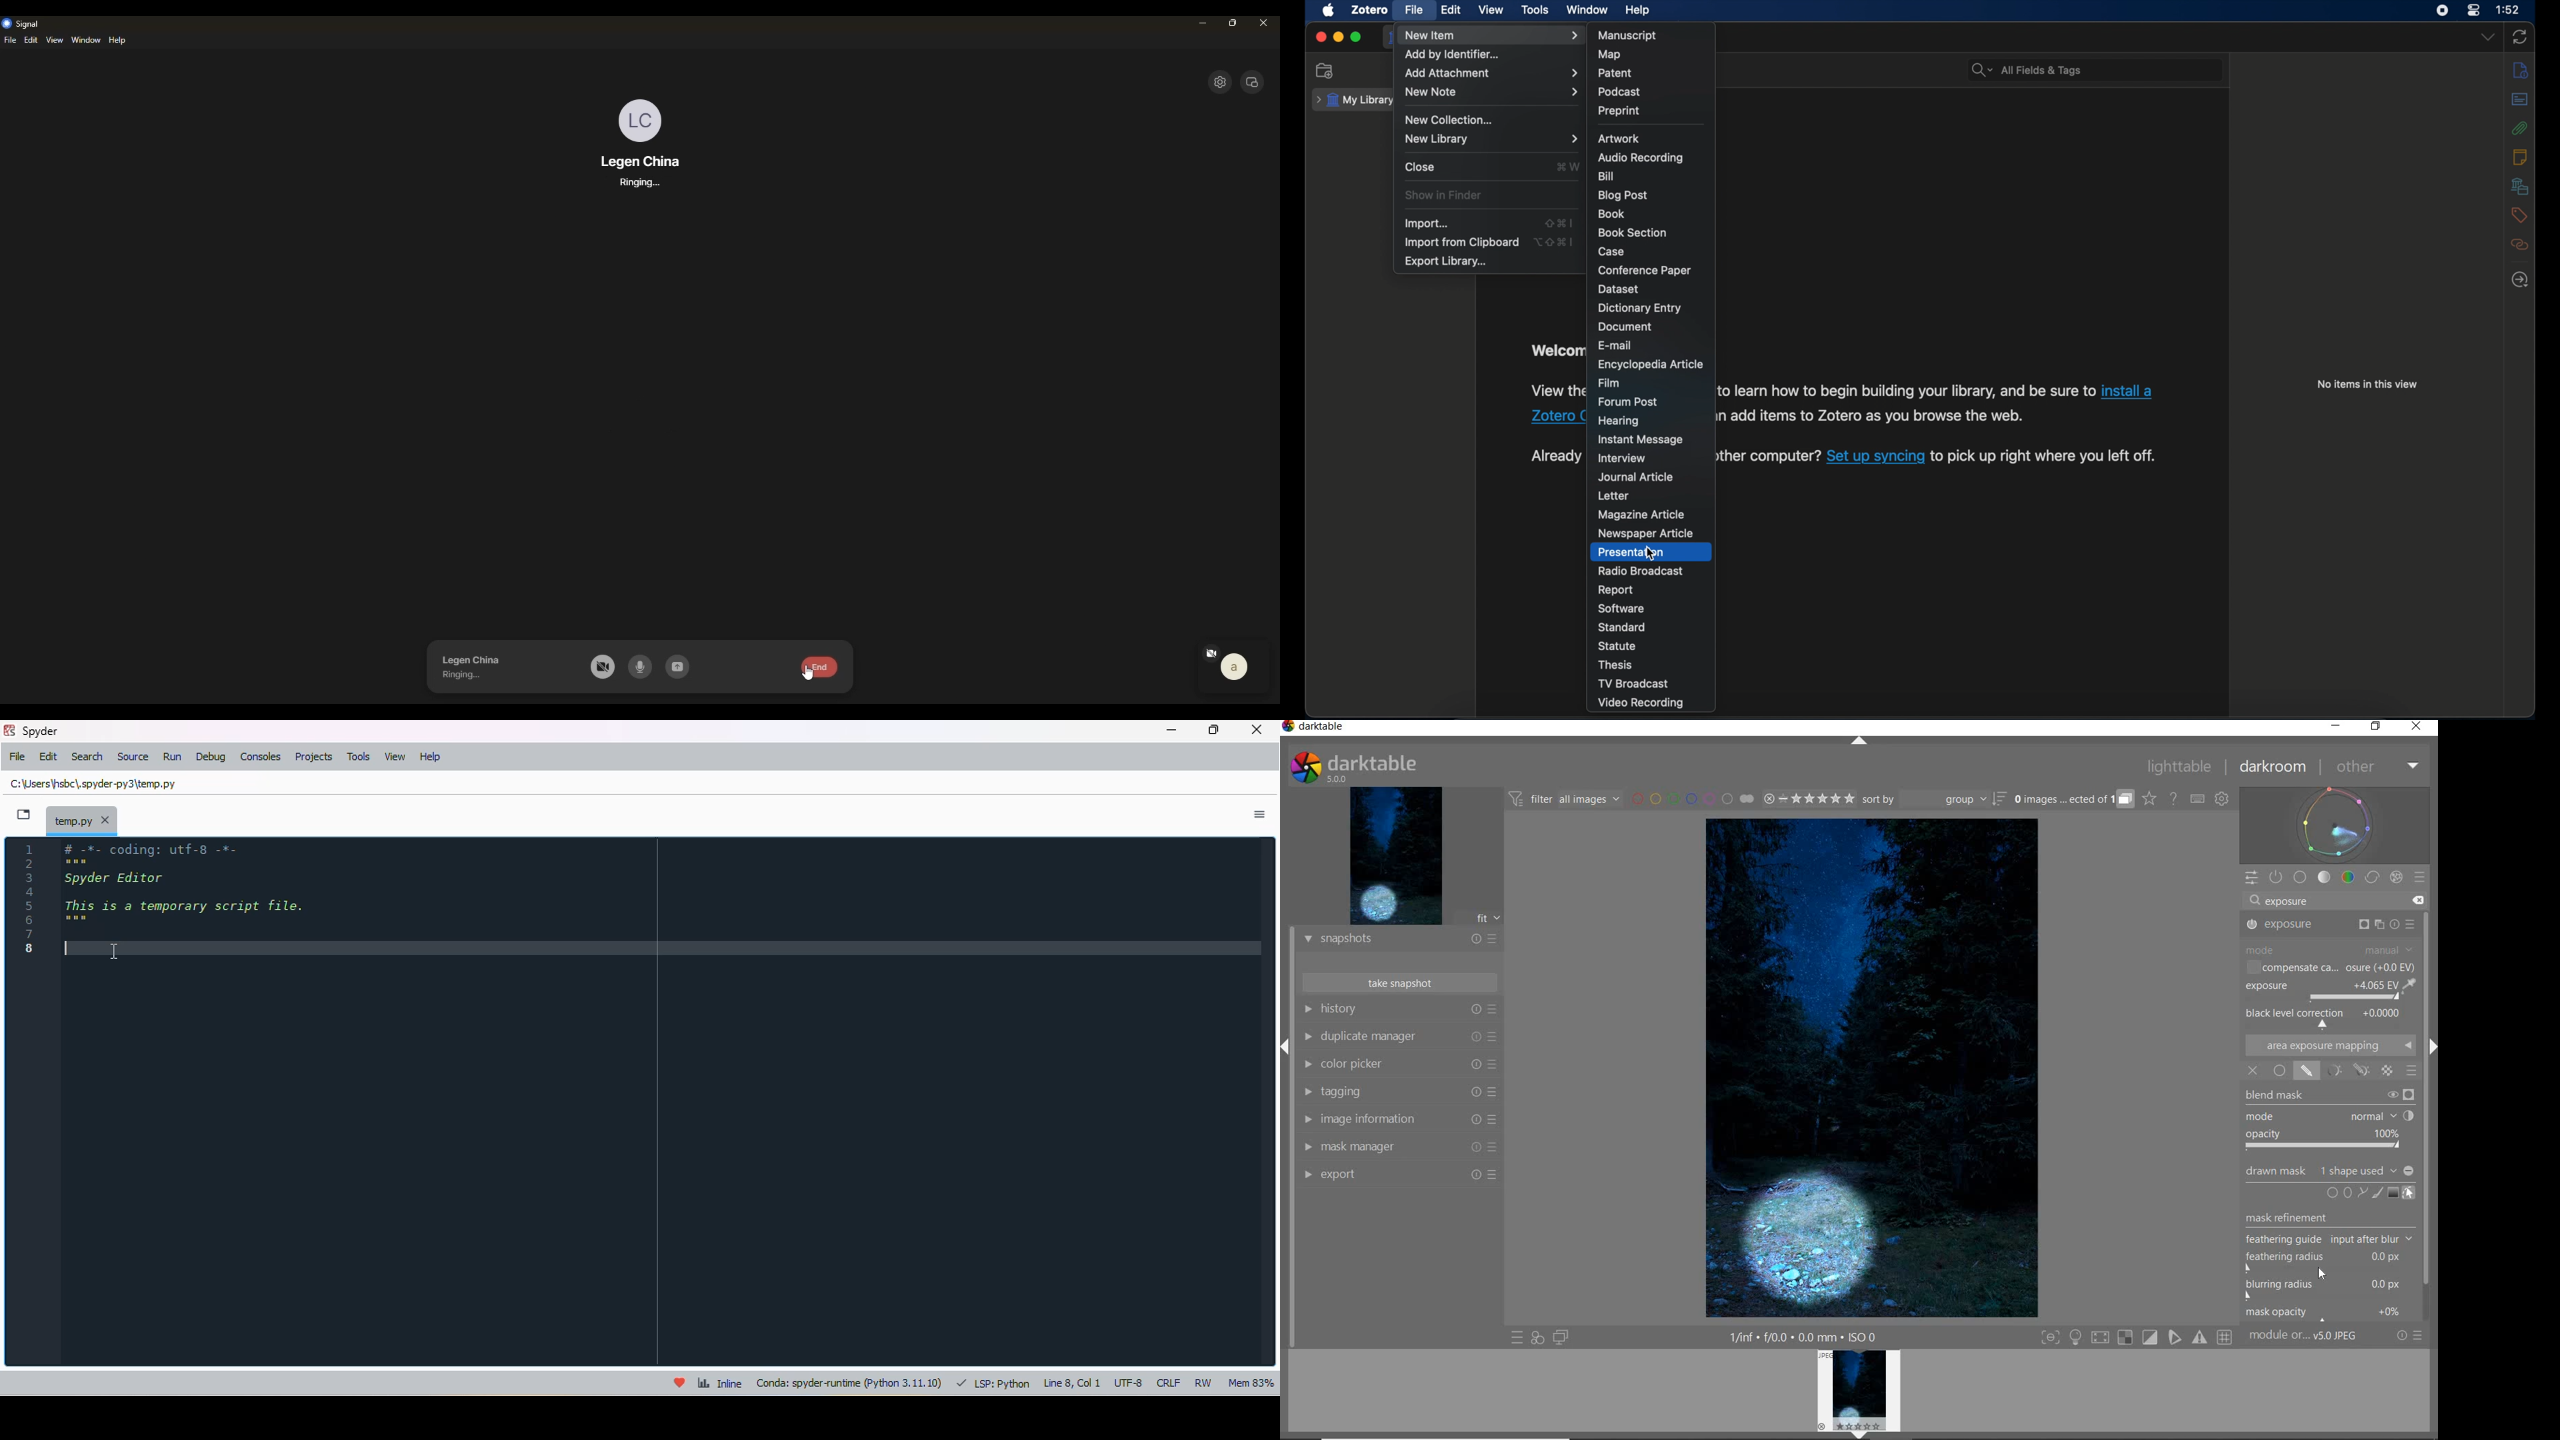 This screenshot has width=2576, height=1456. Describe the element at coordinates (1399, 941) in the screenshot. I see `SNAPSHOTS` at that location.